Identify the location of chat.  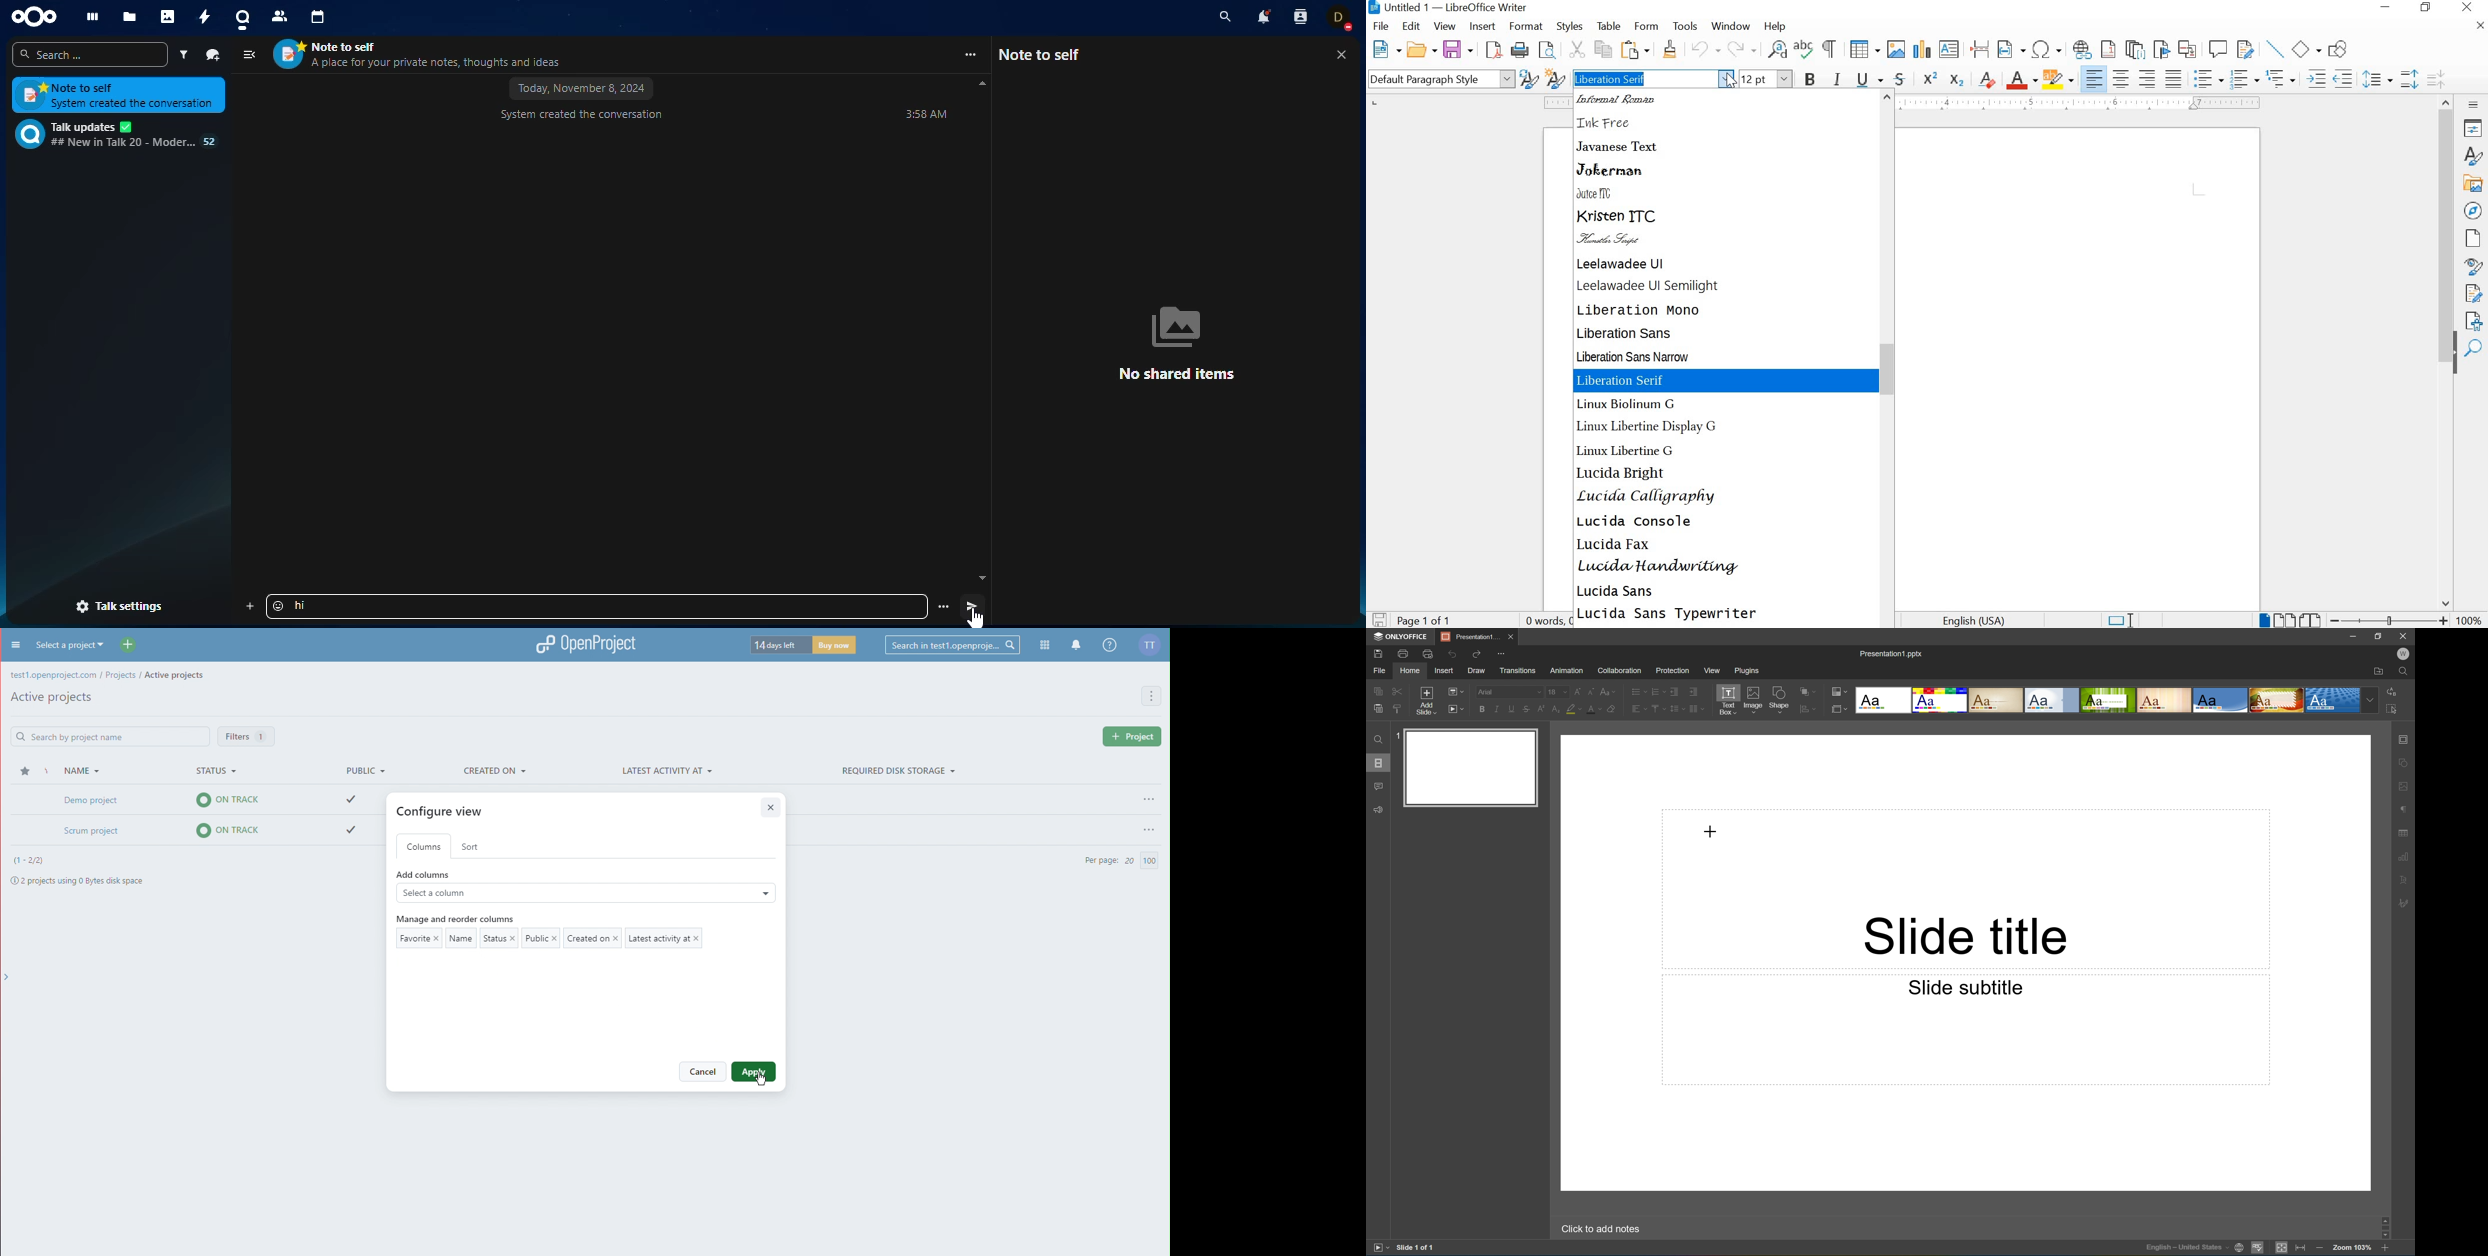
(114, 134).